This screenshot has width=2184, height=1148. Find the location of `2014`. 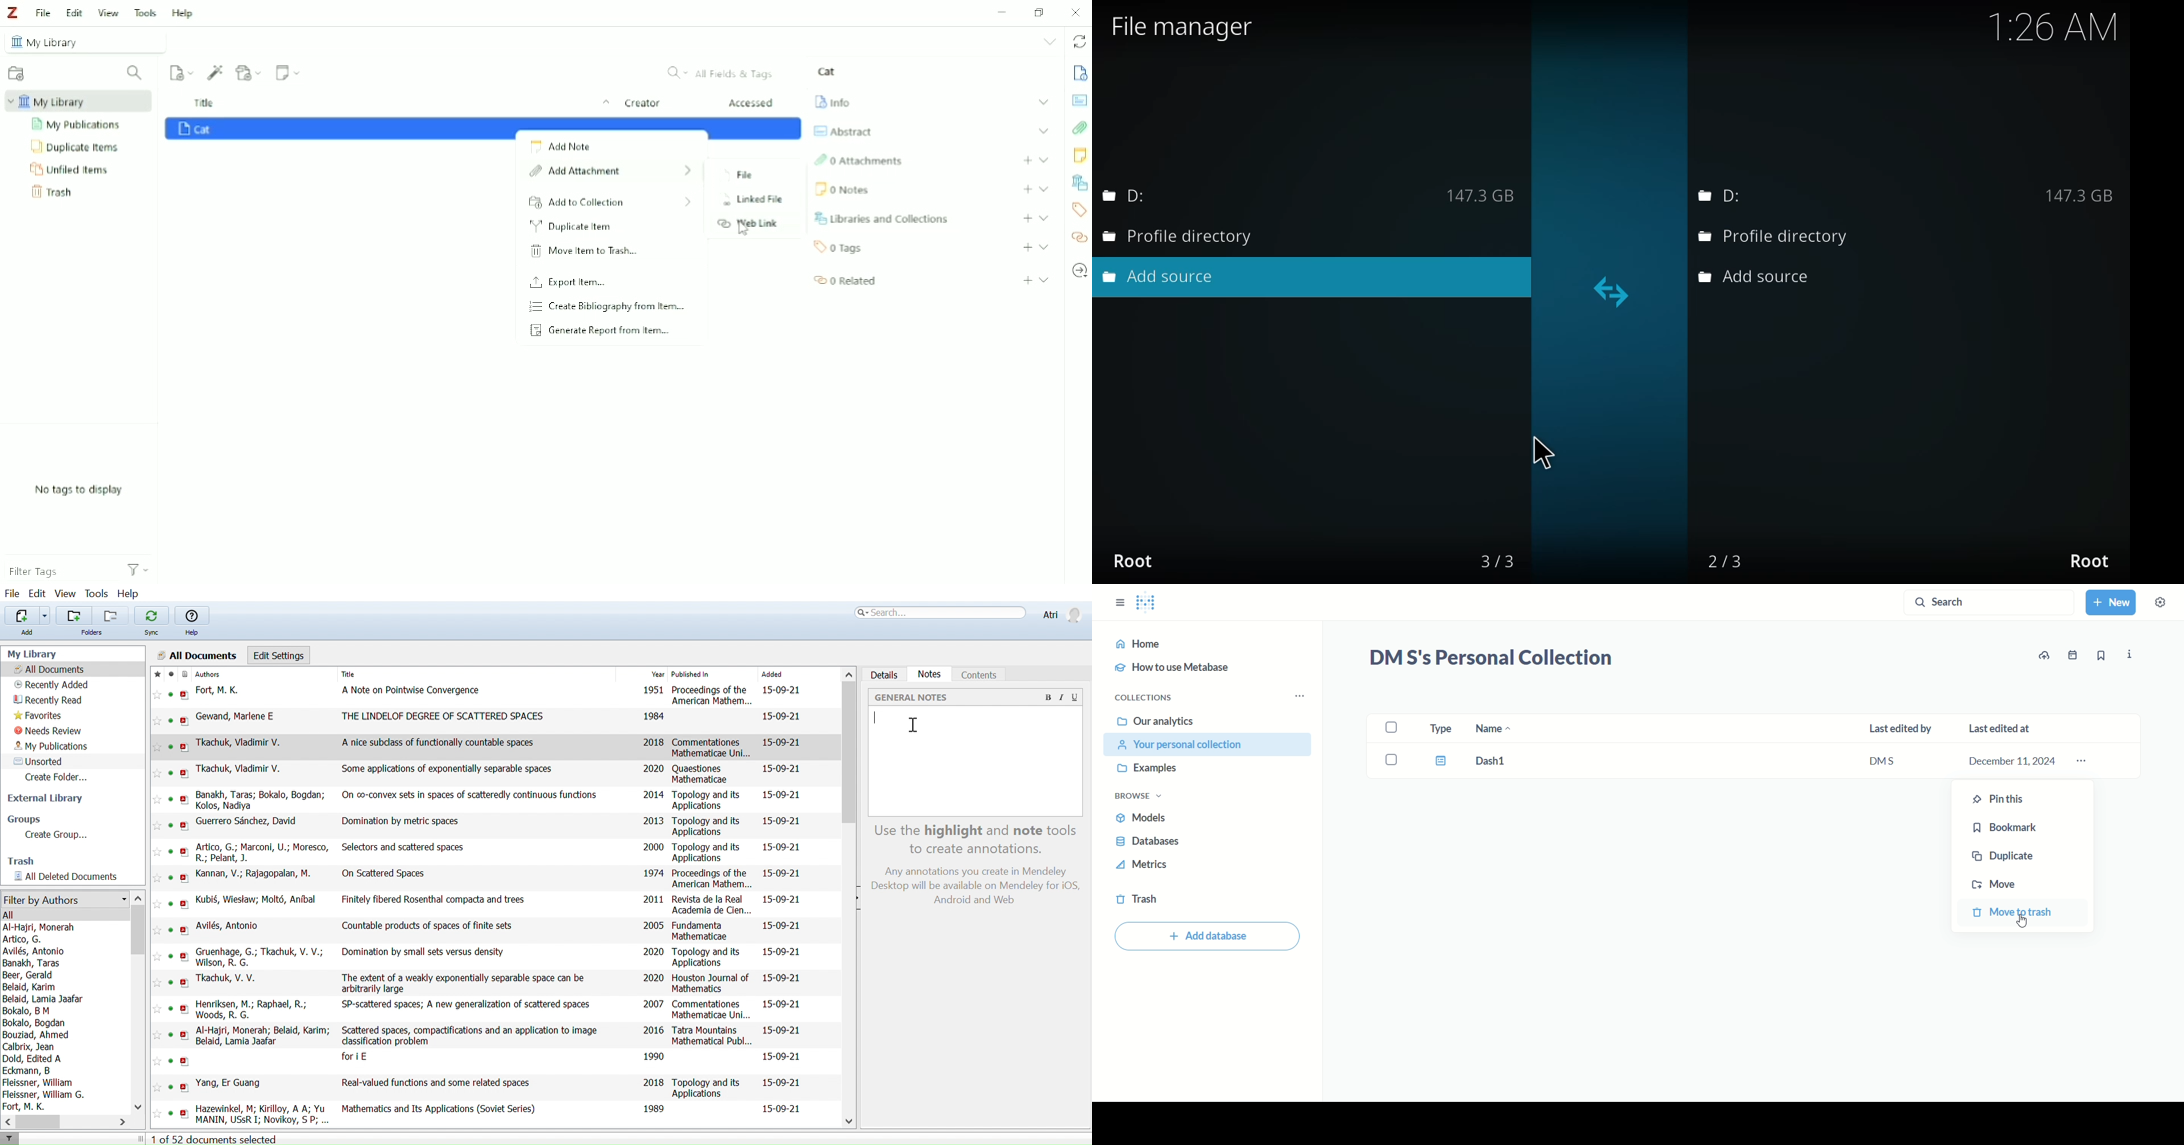

2014 is located at coordinates (653, 796).